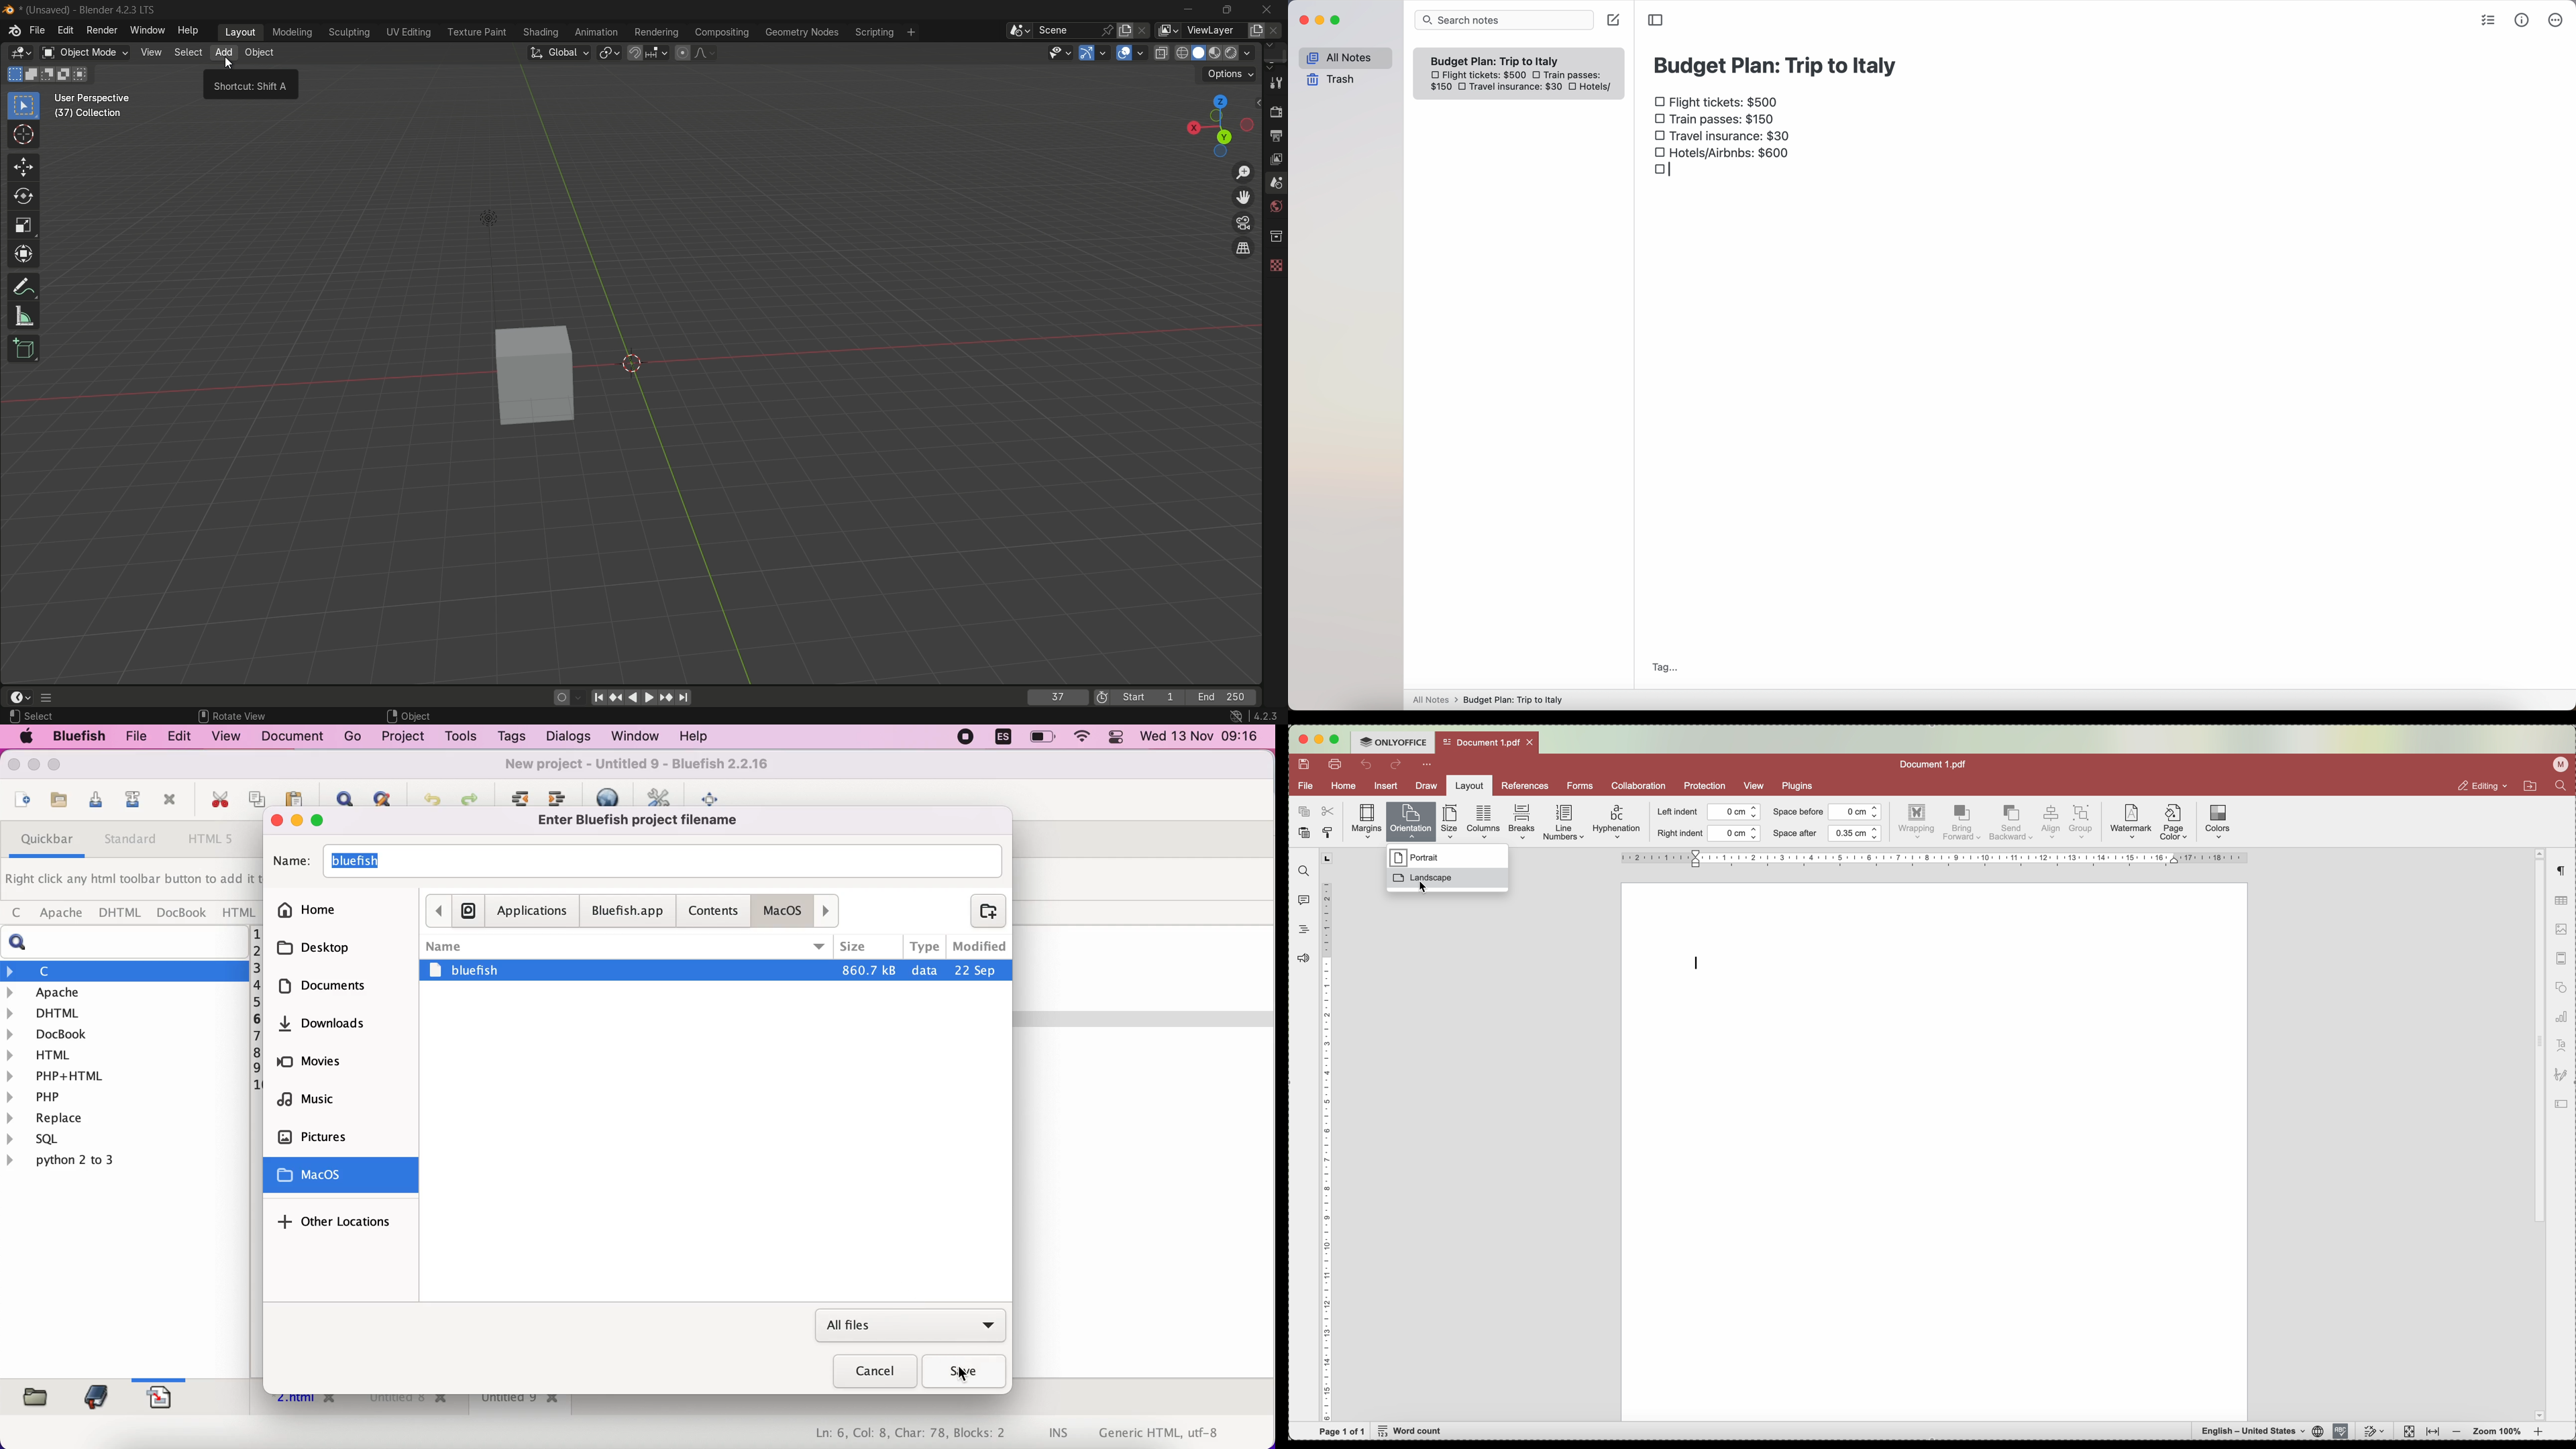 This screenshot has width=2576, height=1456. What do you see at coordinates (8, 8) in the screenshot?
I see `logo` at bounding box center [8, 8].